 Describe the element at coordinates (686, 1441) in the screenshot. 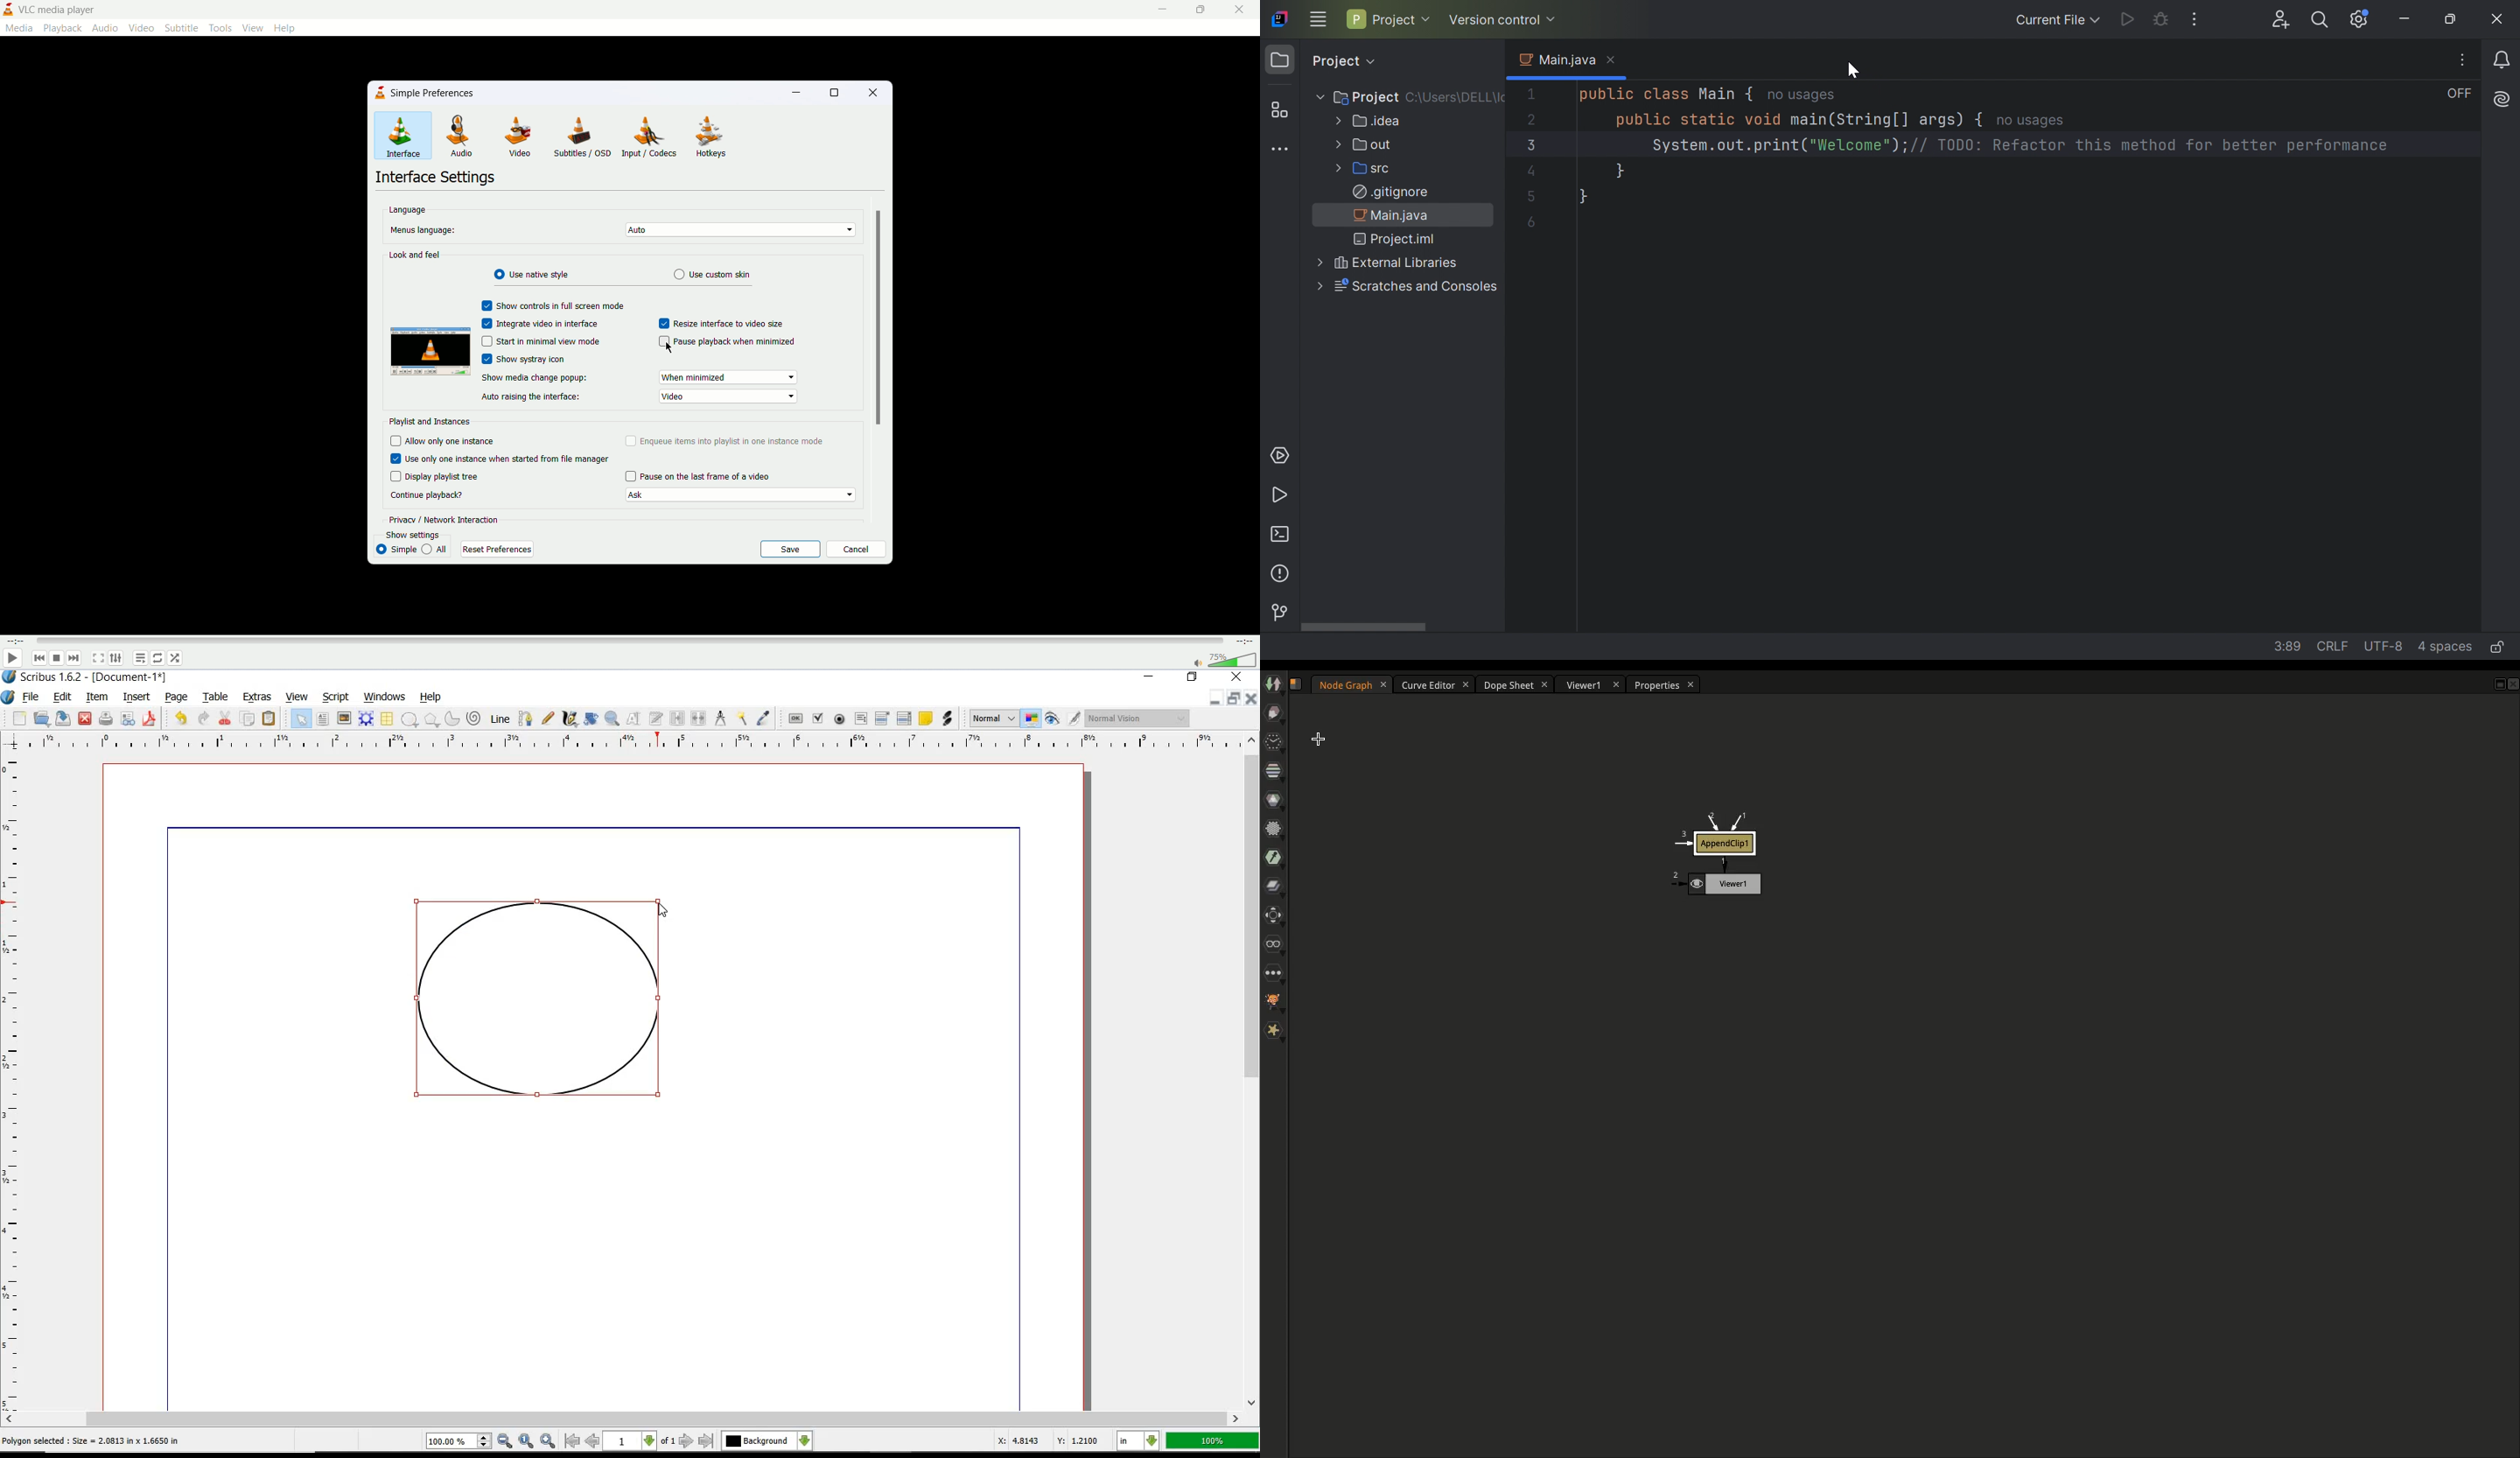

I see `next` at that location.